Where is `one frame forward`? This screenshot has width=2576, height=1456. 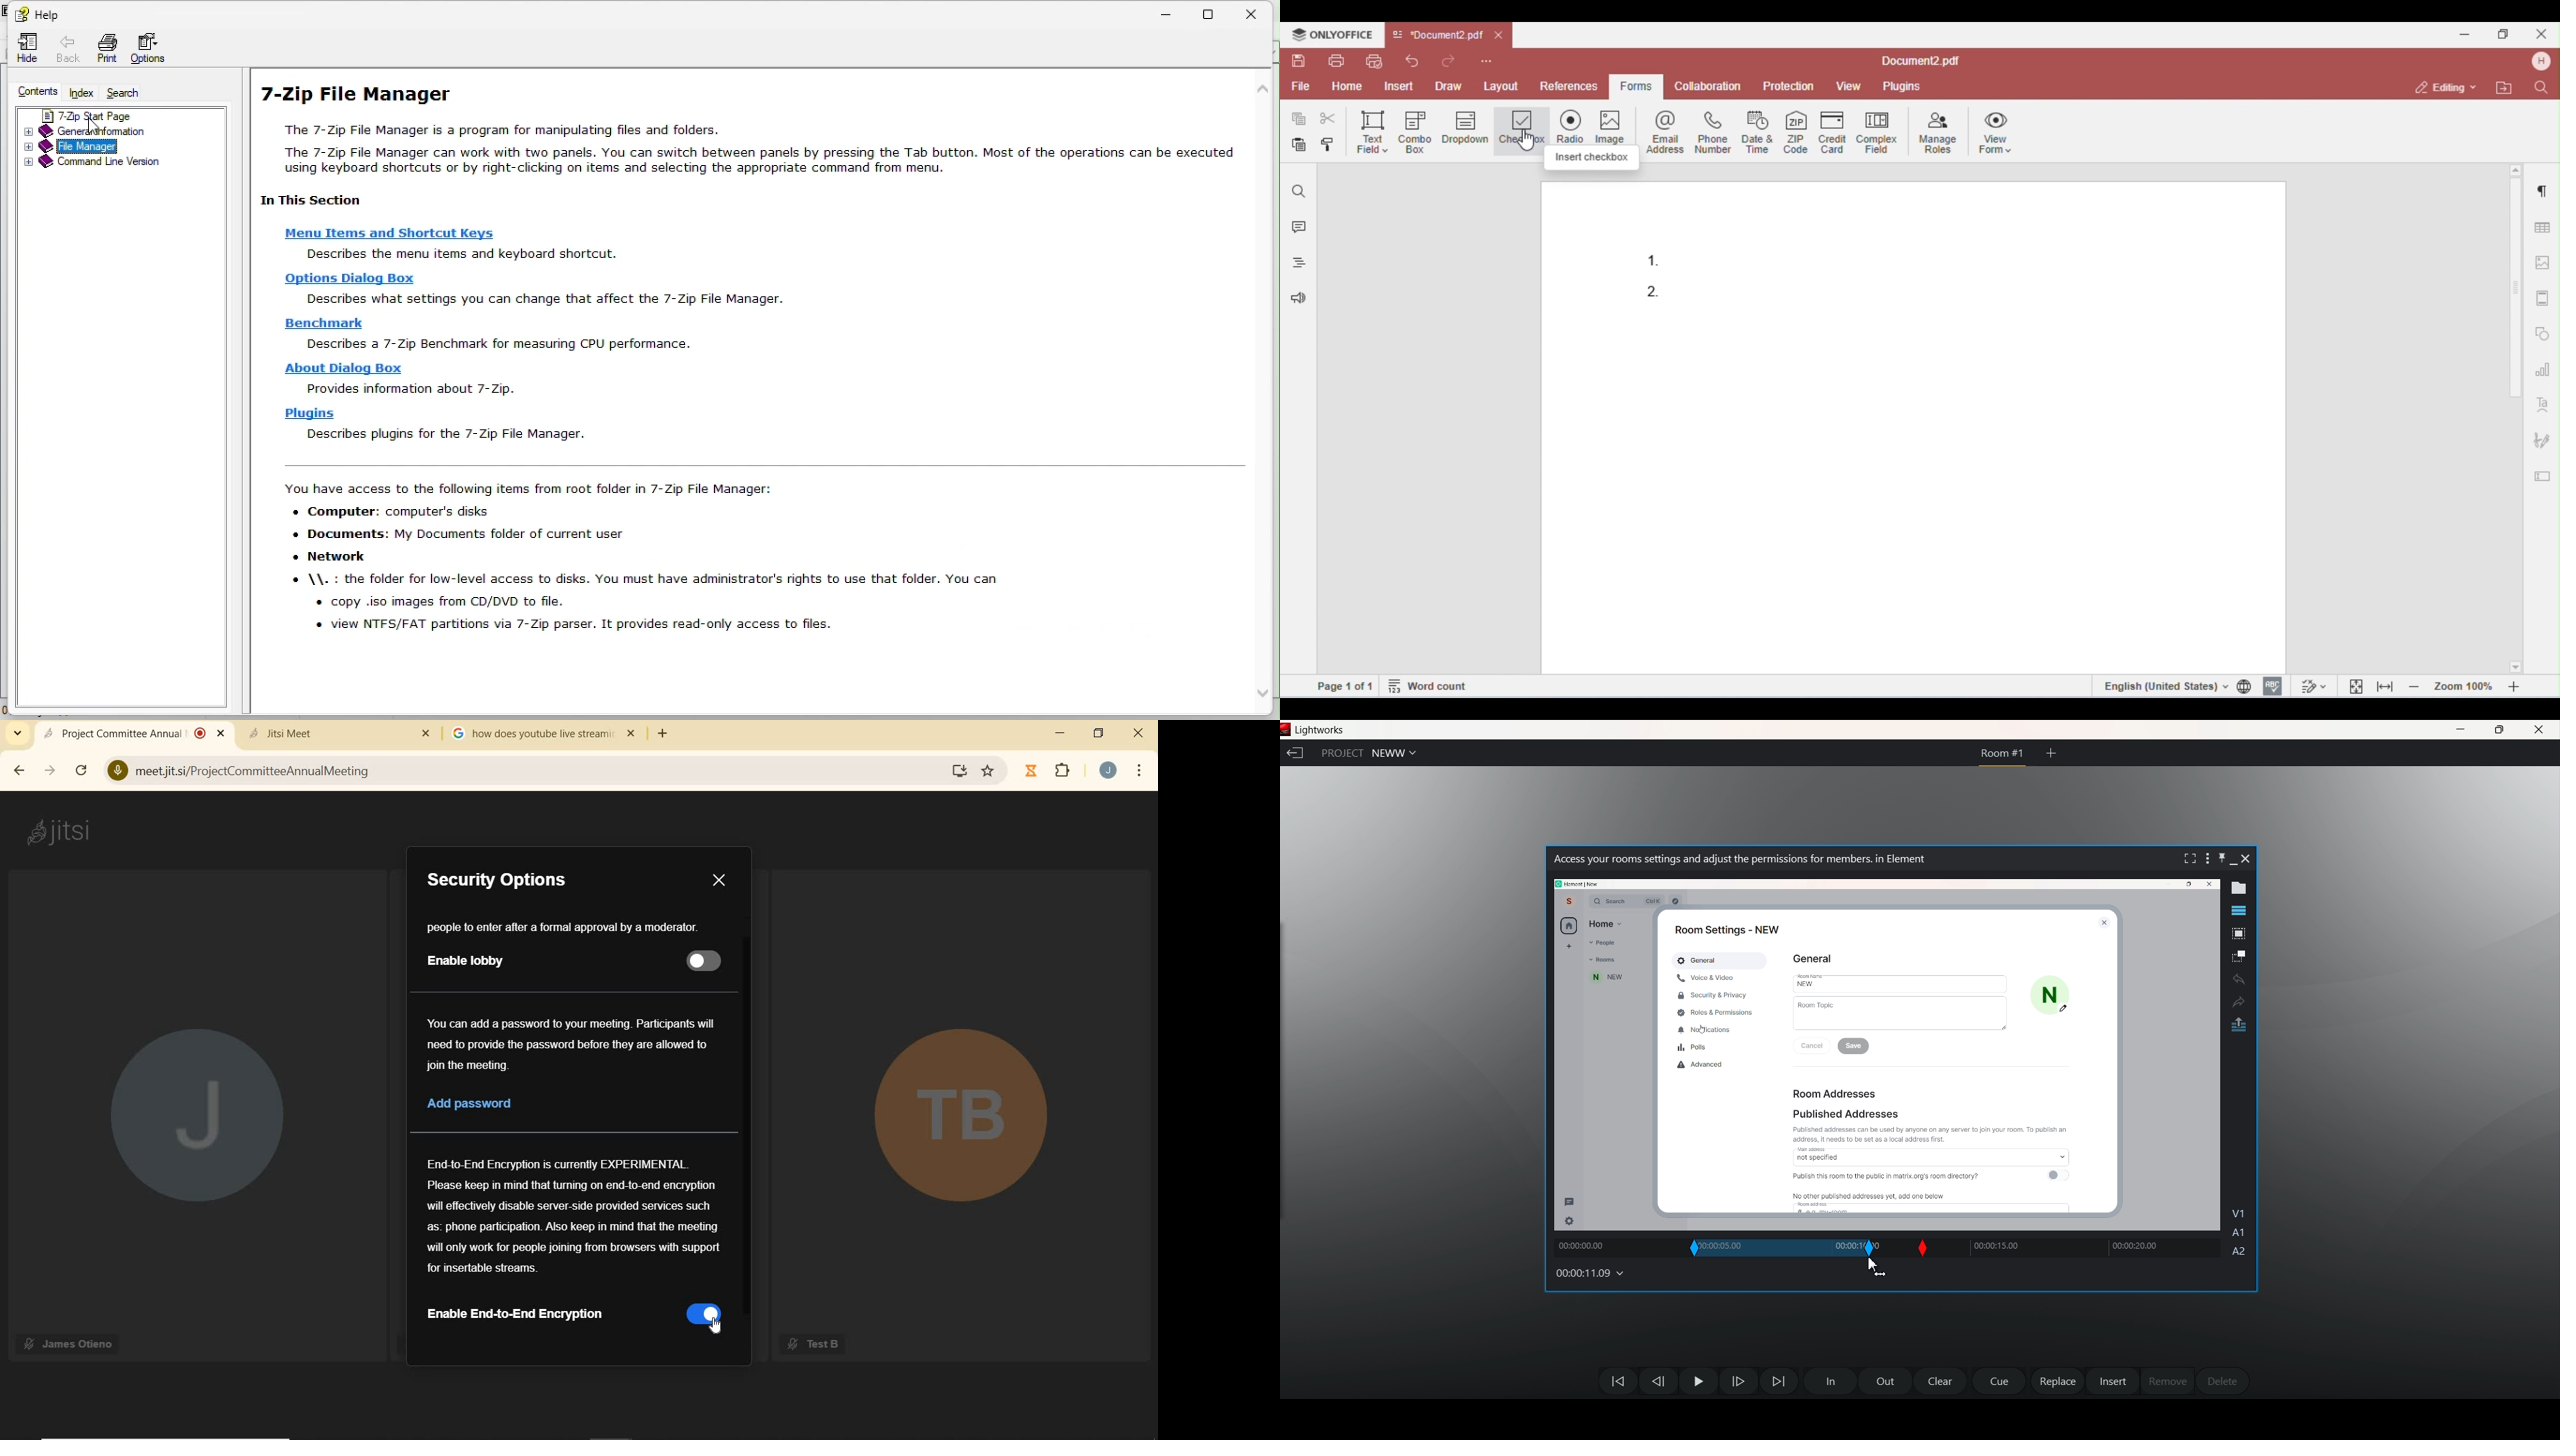
one frame forward is located at coordinates (1737, 1381).